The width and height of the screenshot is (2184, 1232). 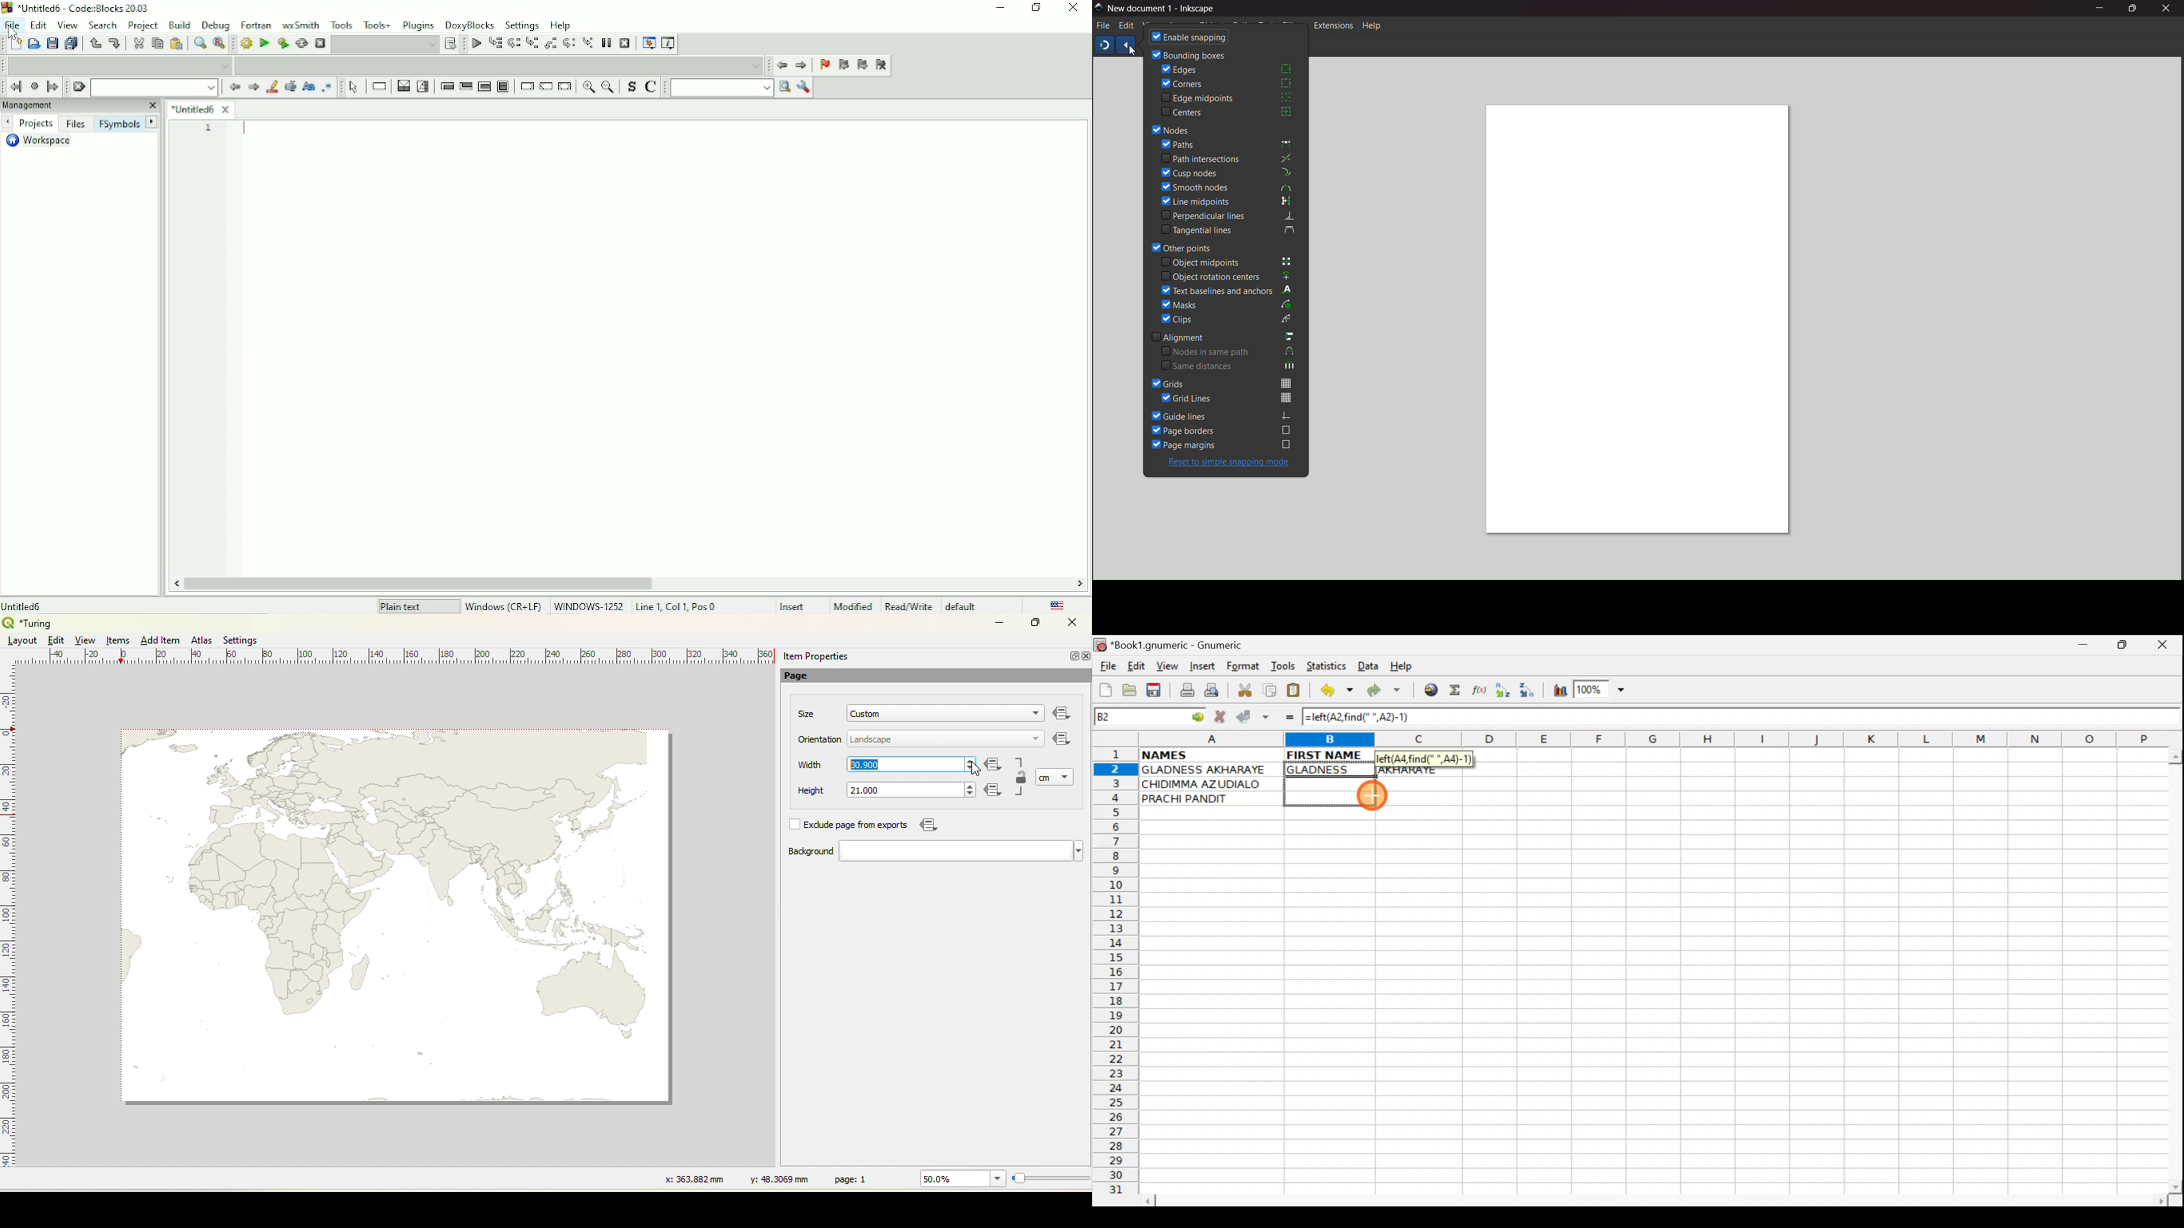 I want to click on Edit, so click(x=39, y=25).